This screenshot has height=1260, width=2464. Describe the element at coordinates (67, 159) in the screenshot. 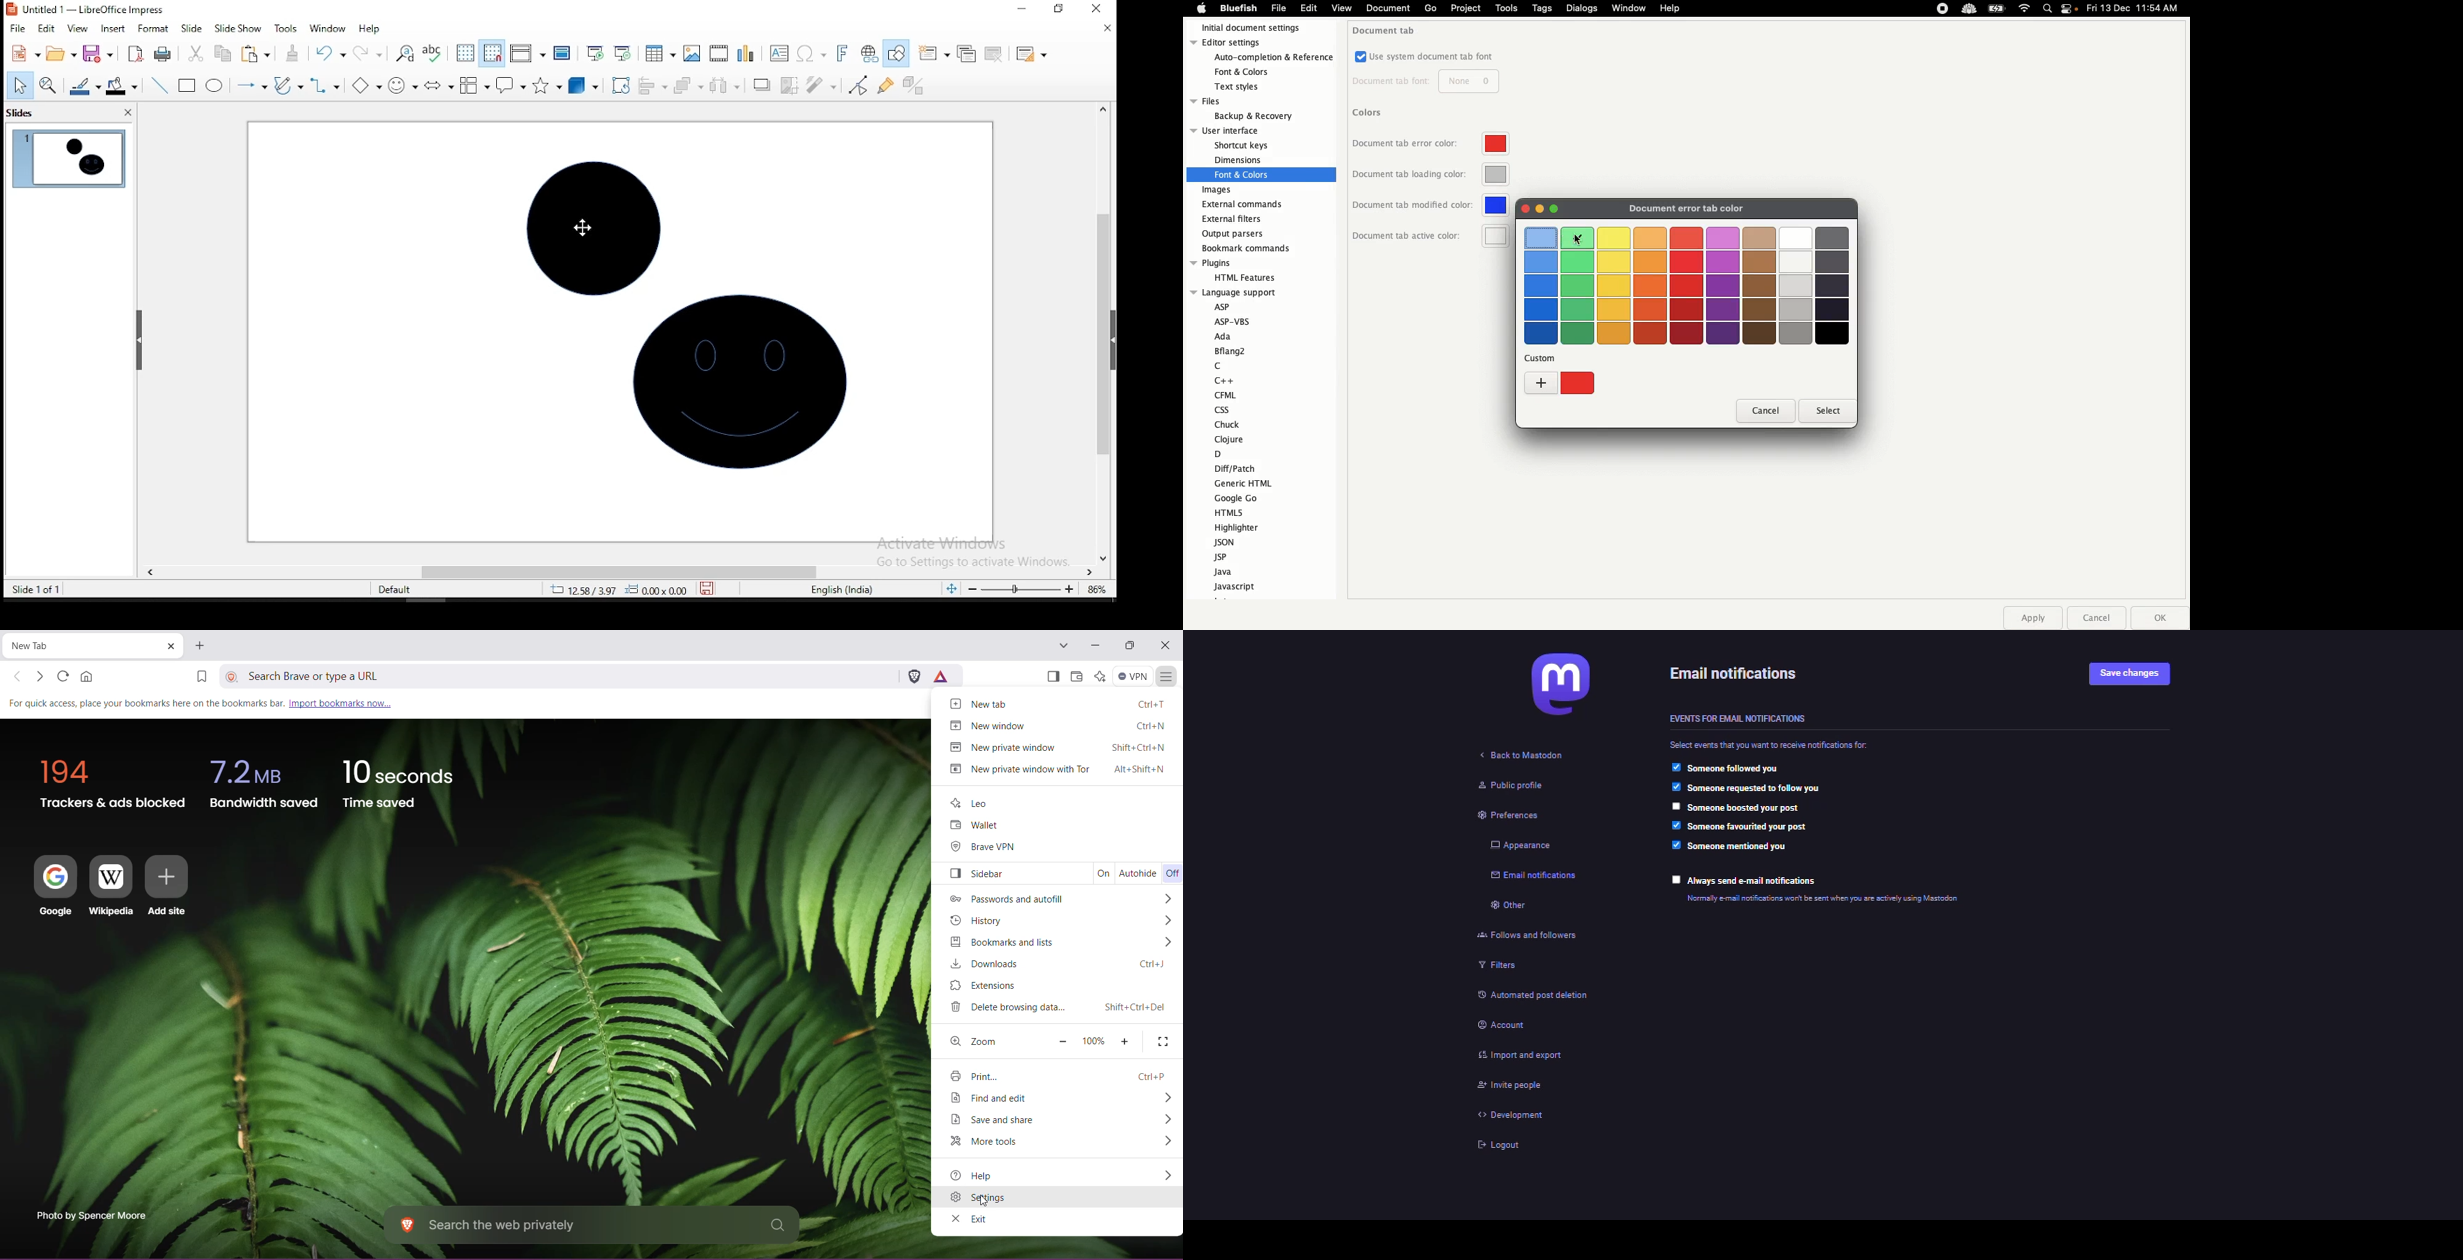

I see `slide 1` at that location.